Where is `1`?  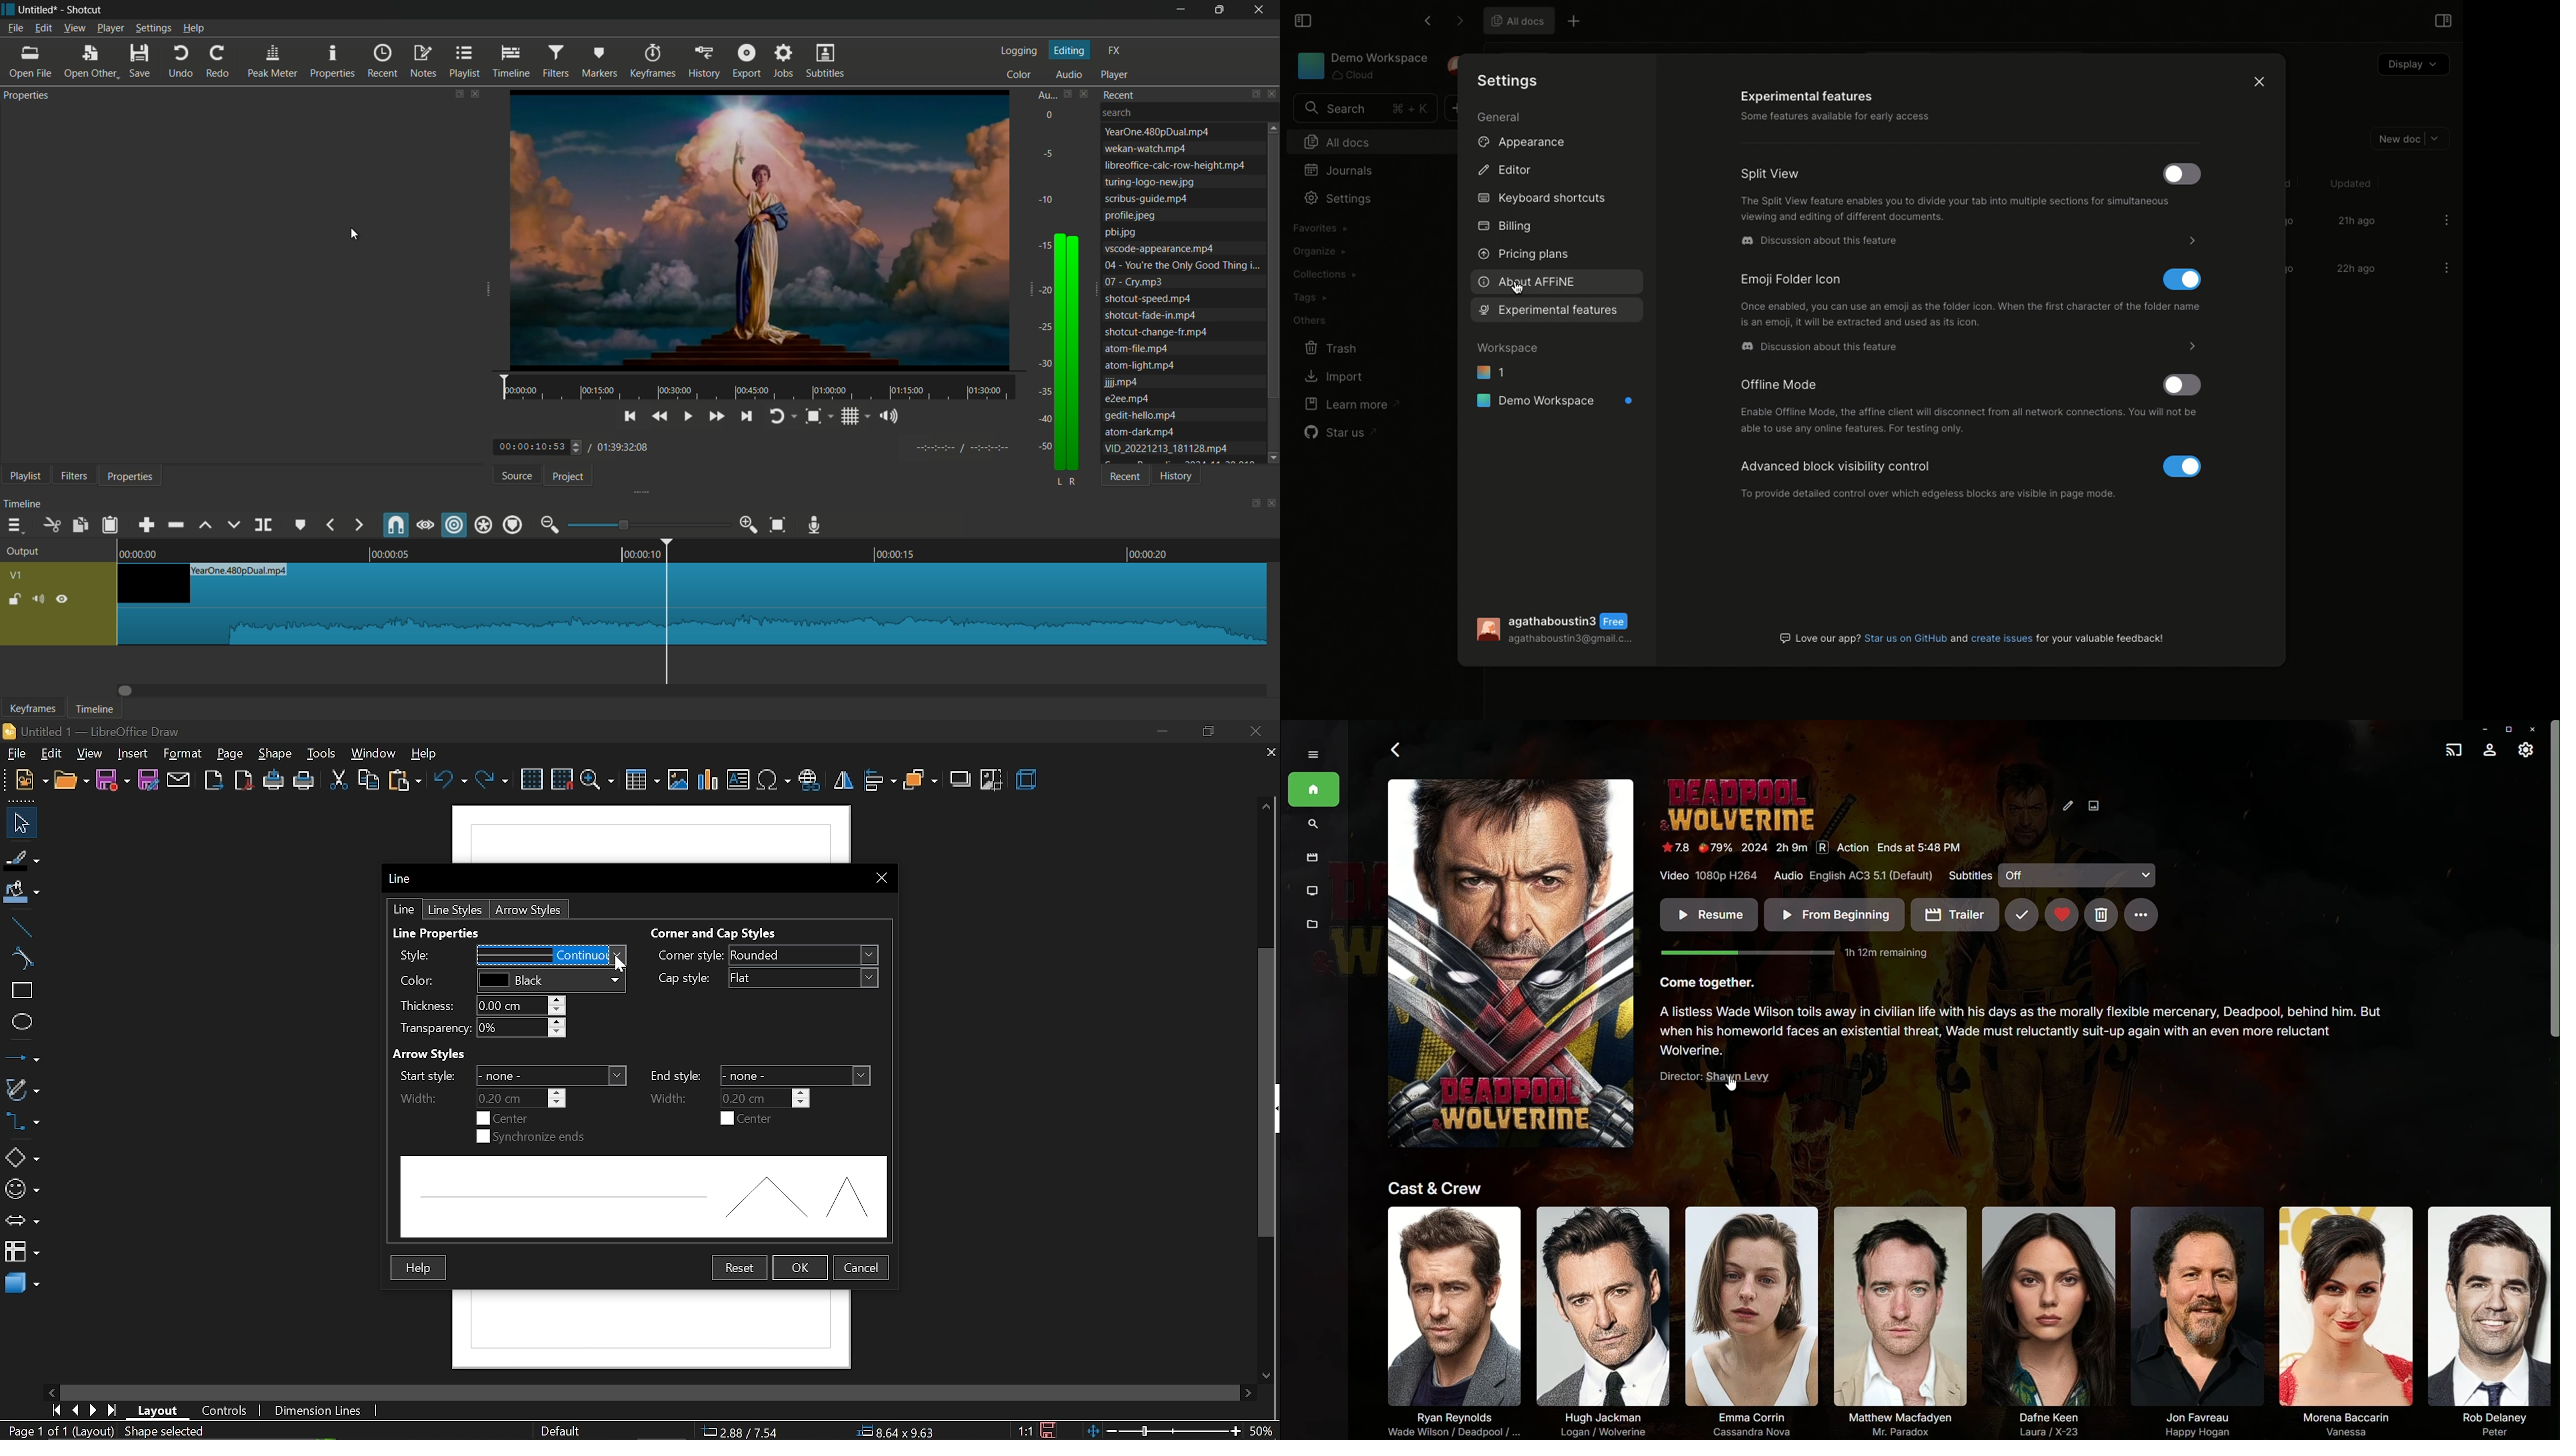
1 is located at coordinates (1491, 371).